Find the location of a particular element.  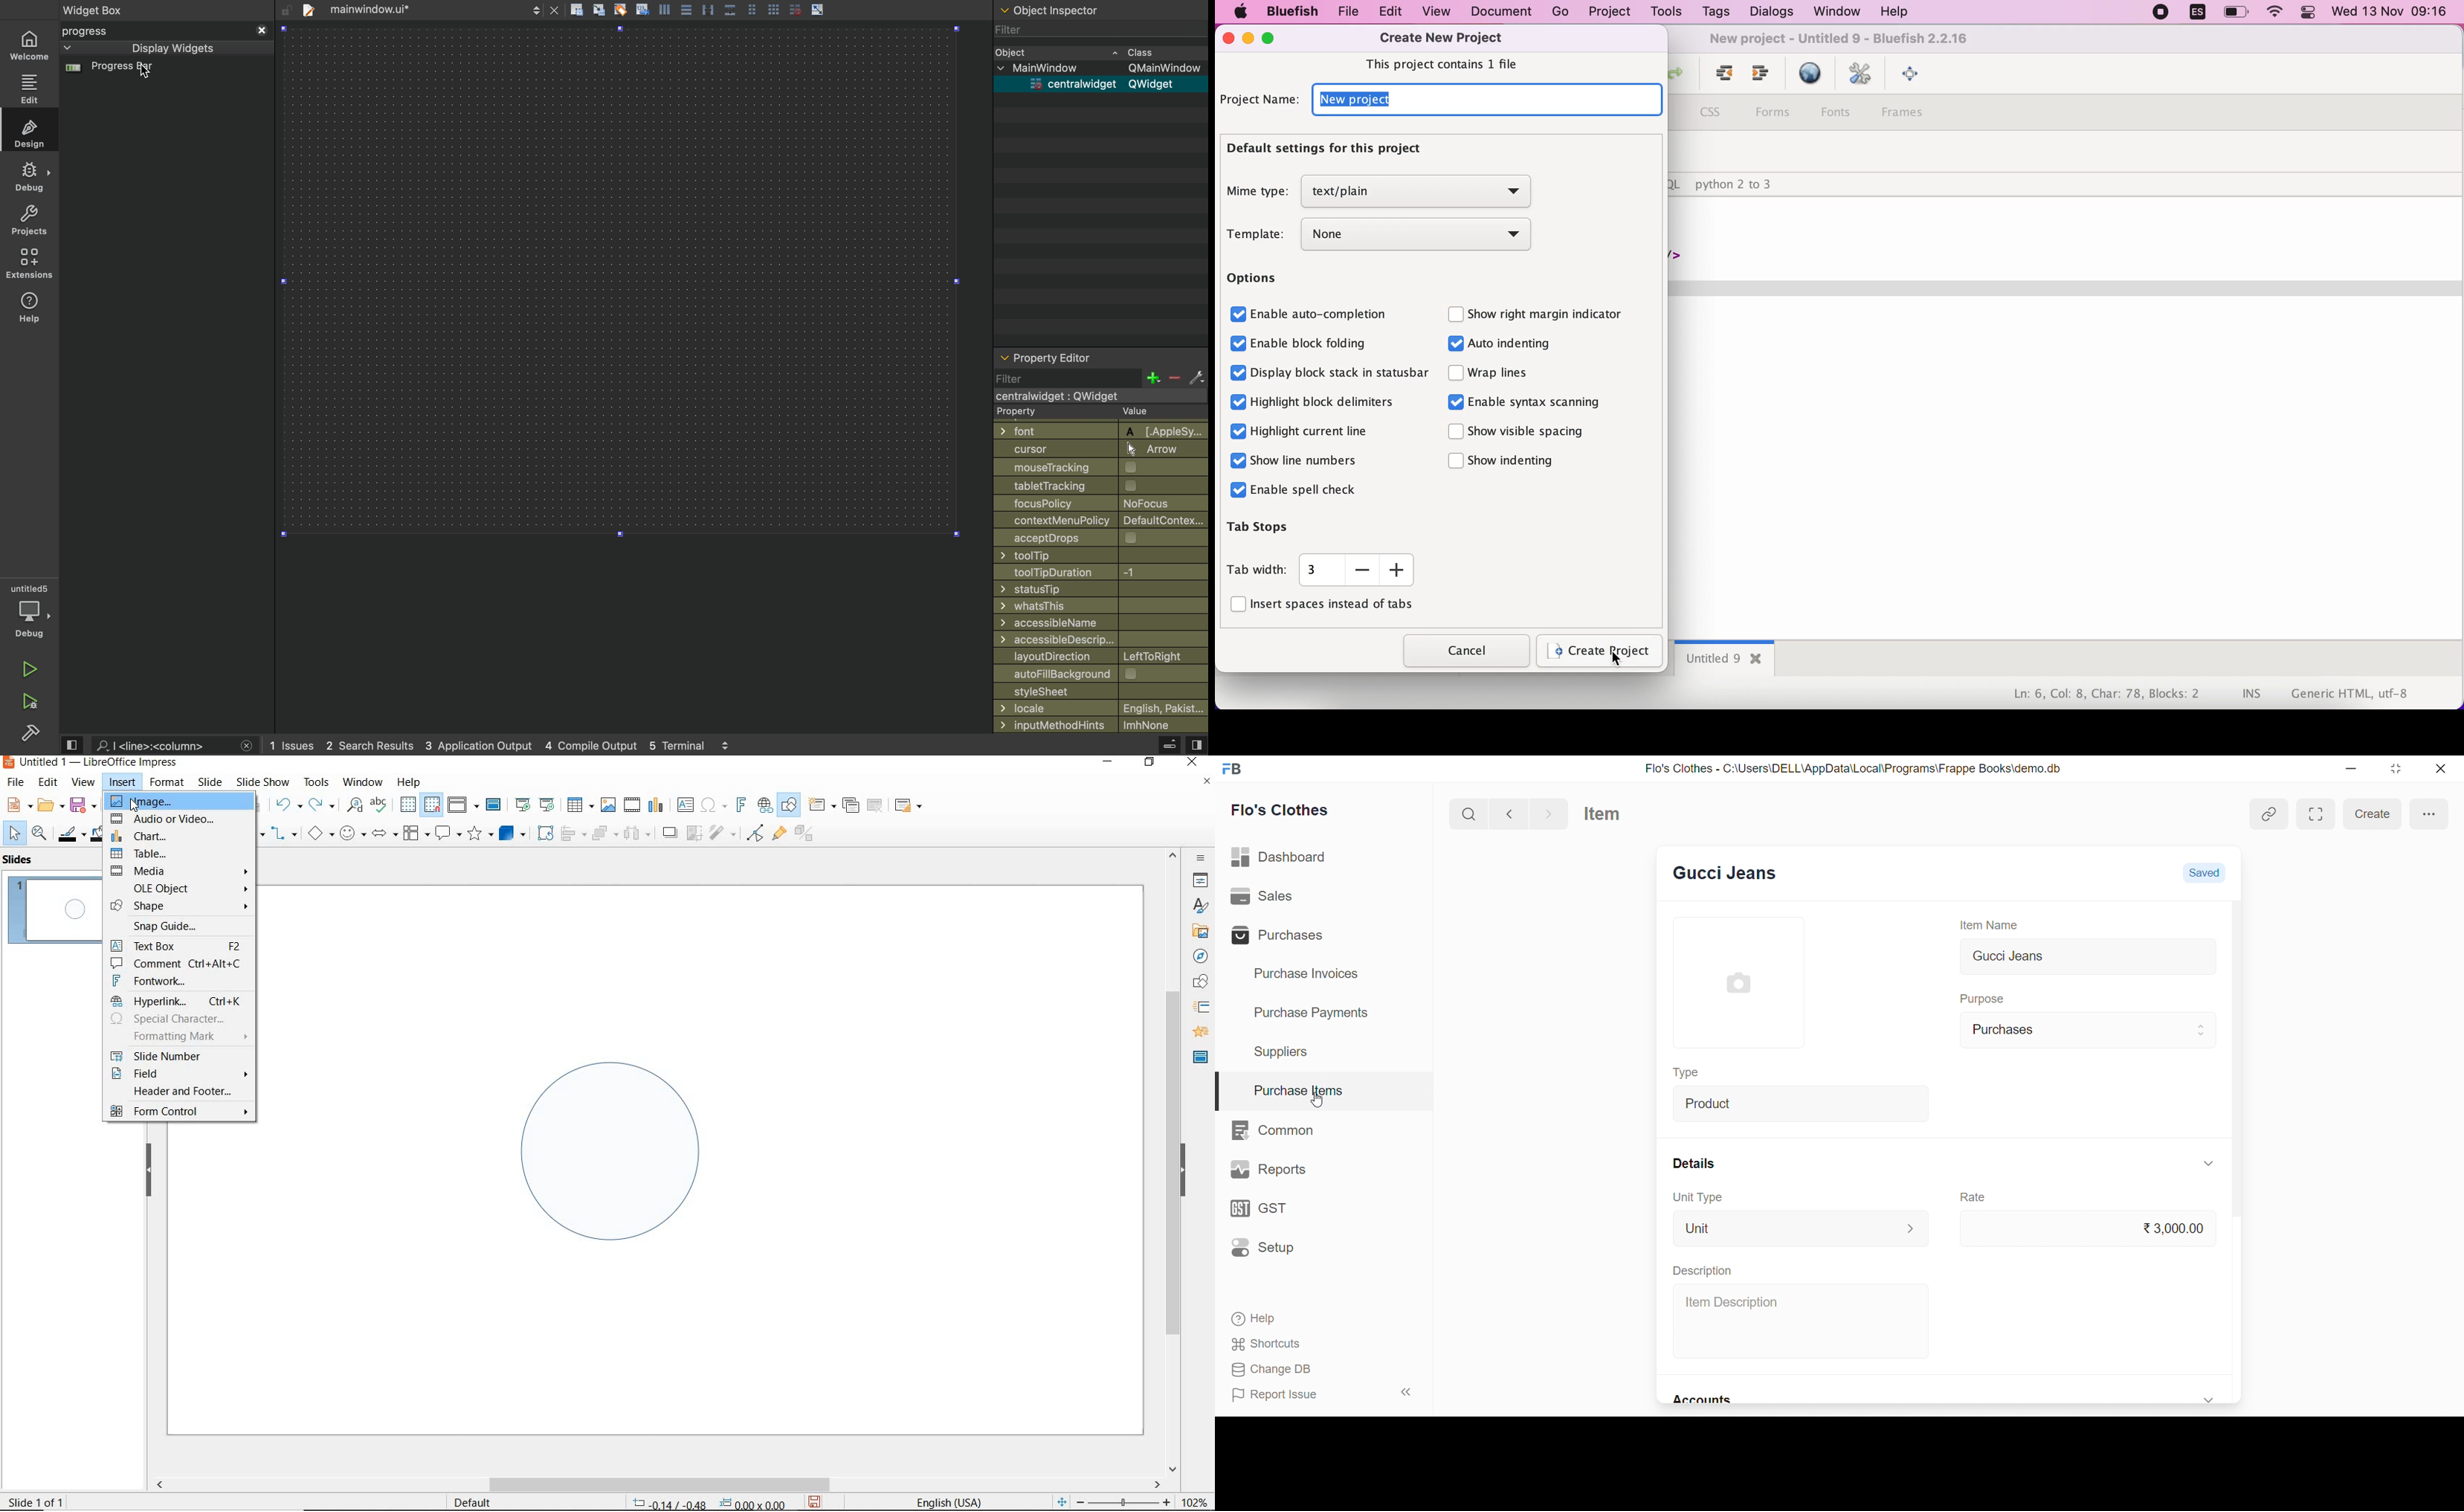

delete slide is located at coordinates (876, 806).